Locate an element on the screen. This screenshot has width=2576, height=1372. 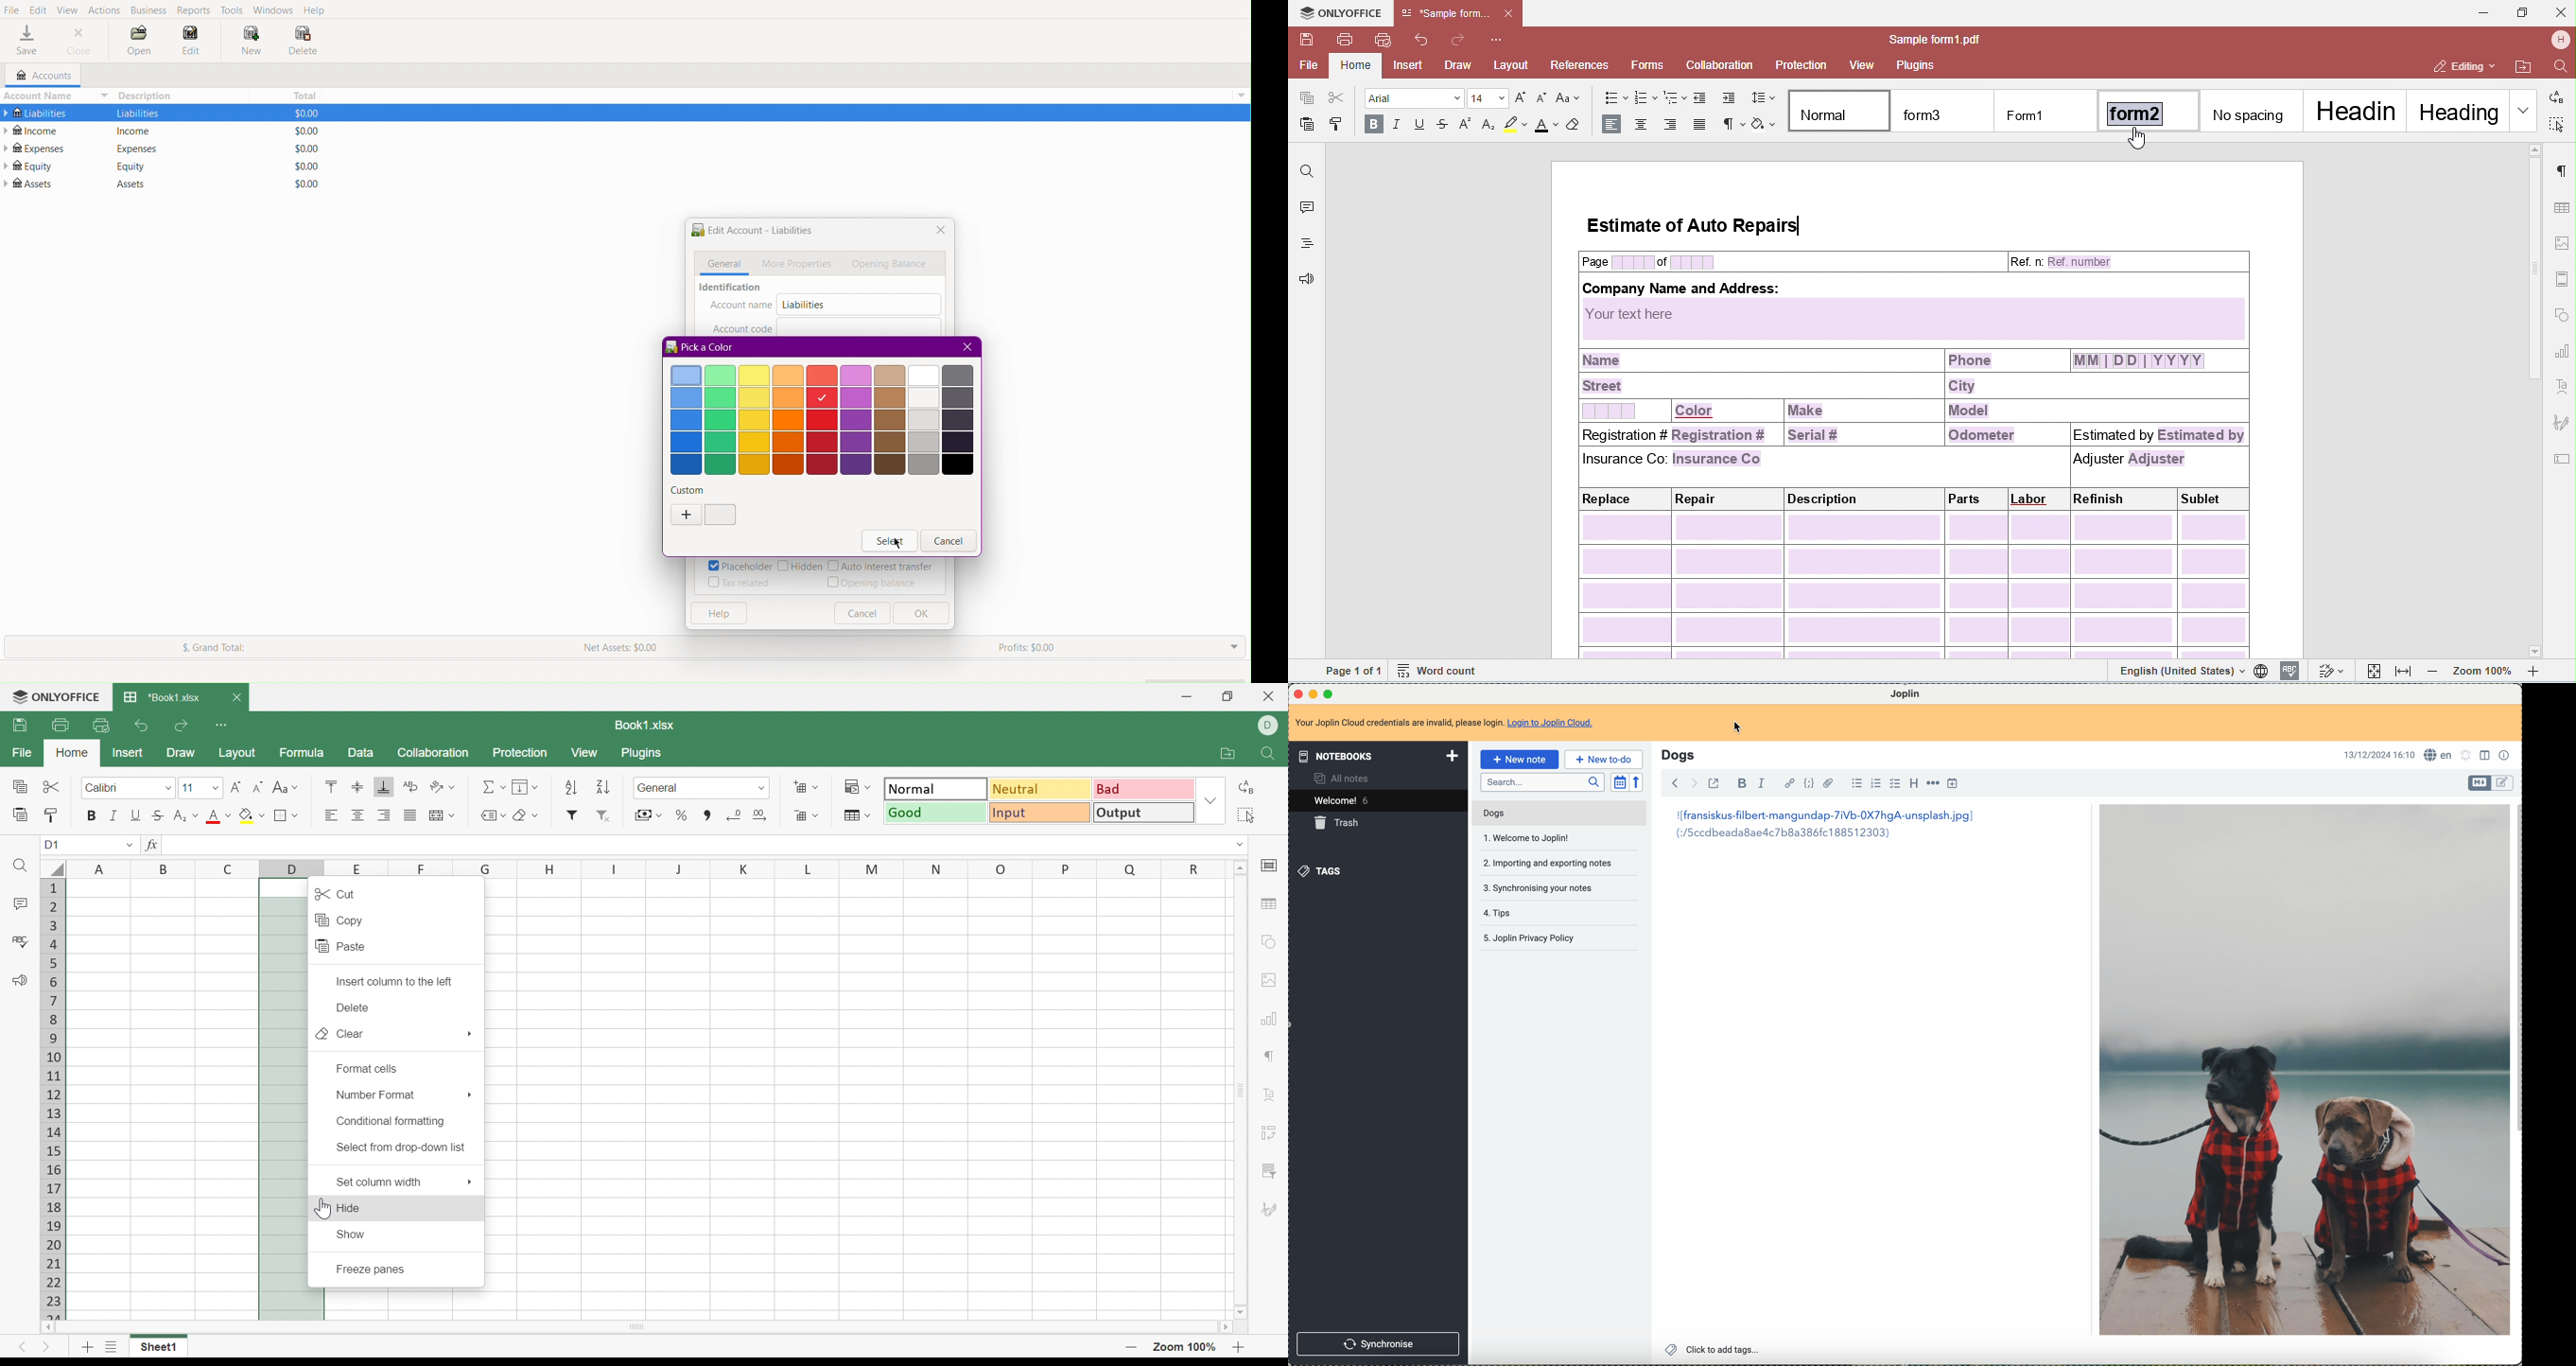
numbered list is located at coordinates (1875, 784).